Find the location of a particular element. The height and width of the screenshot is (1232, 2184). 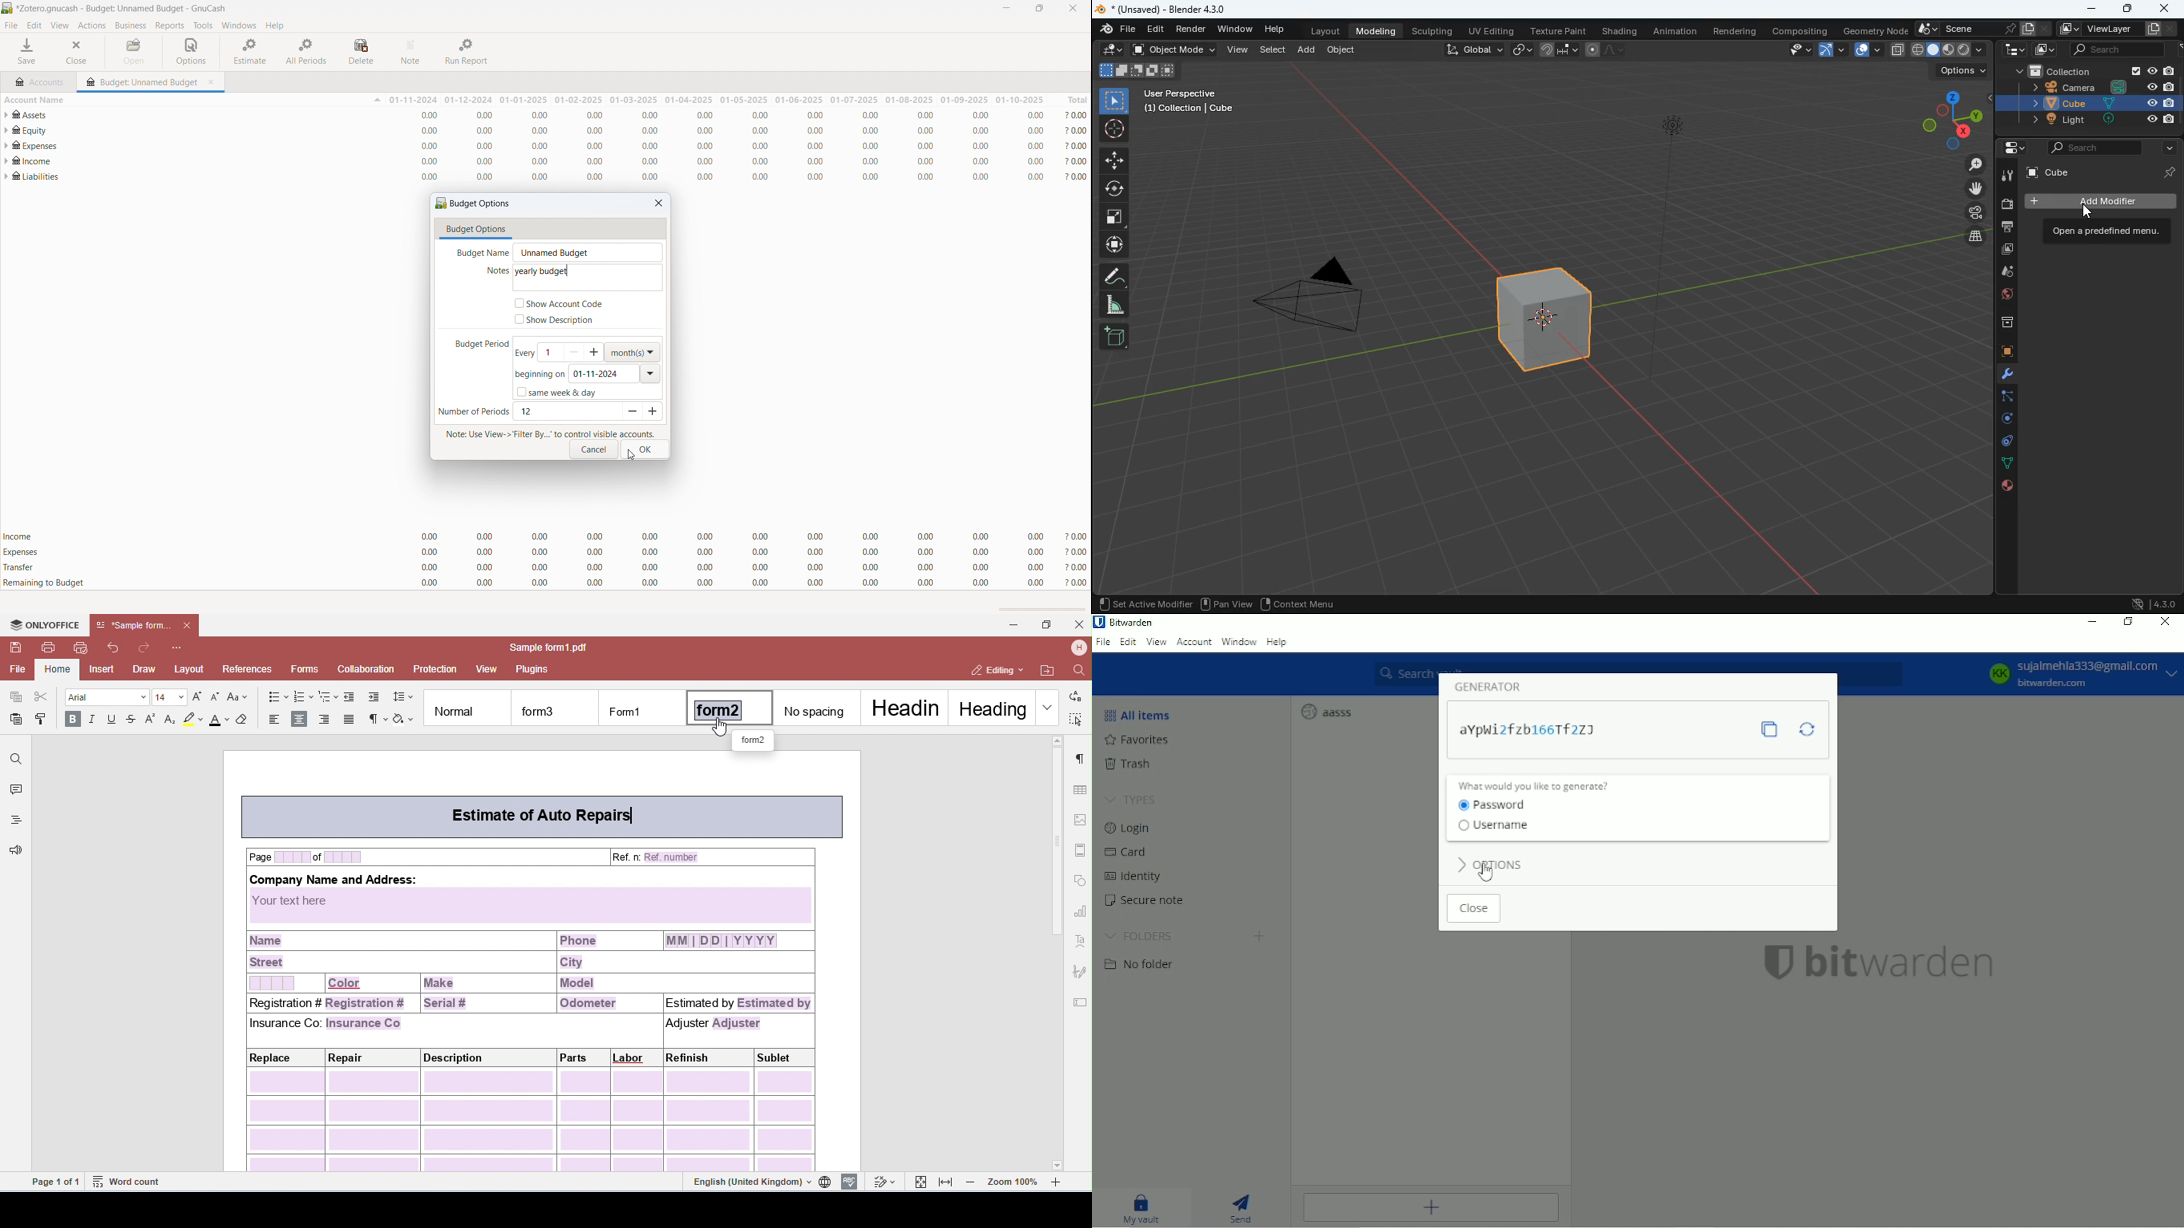

archive is located at coordinates (1999, 326).